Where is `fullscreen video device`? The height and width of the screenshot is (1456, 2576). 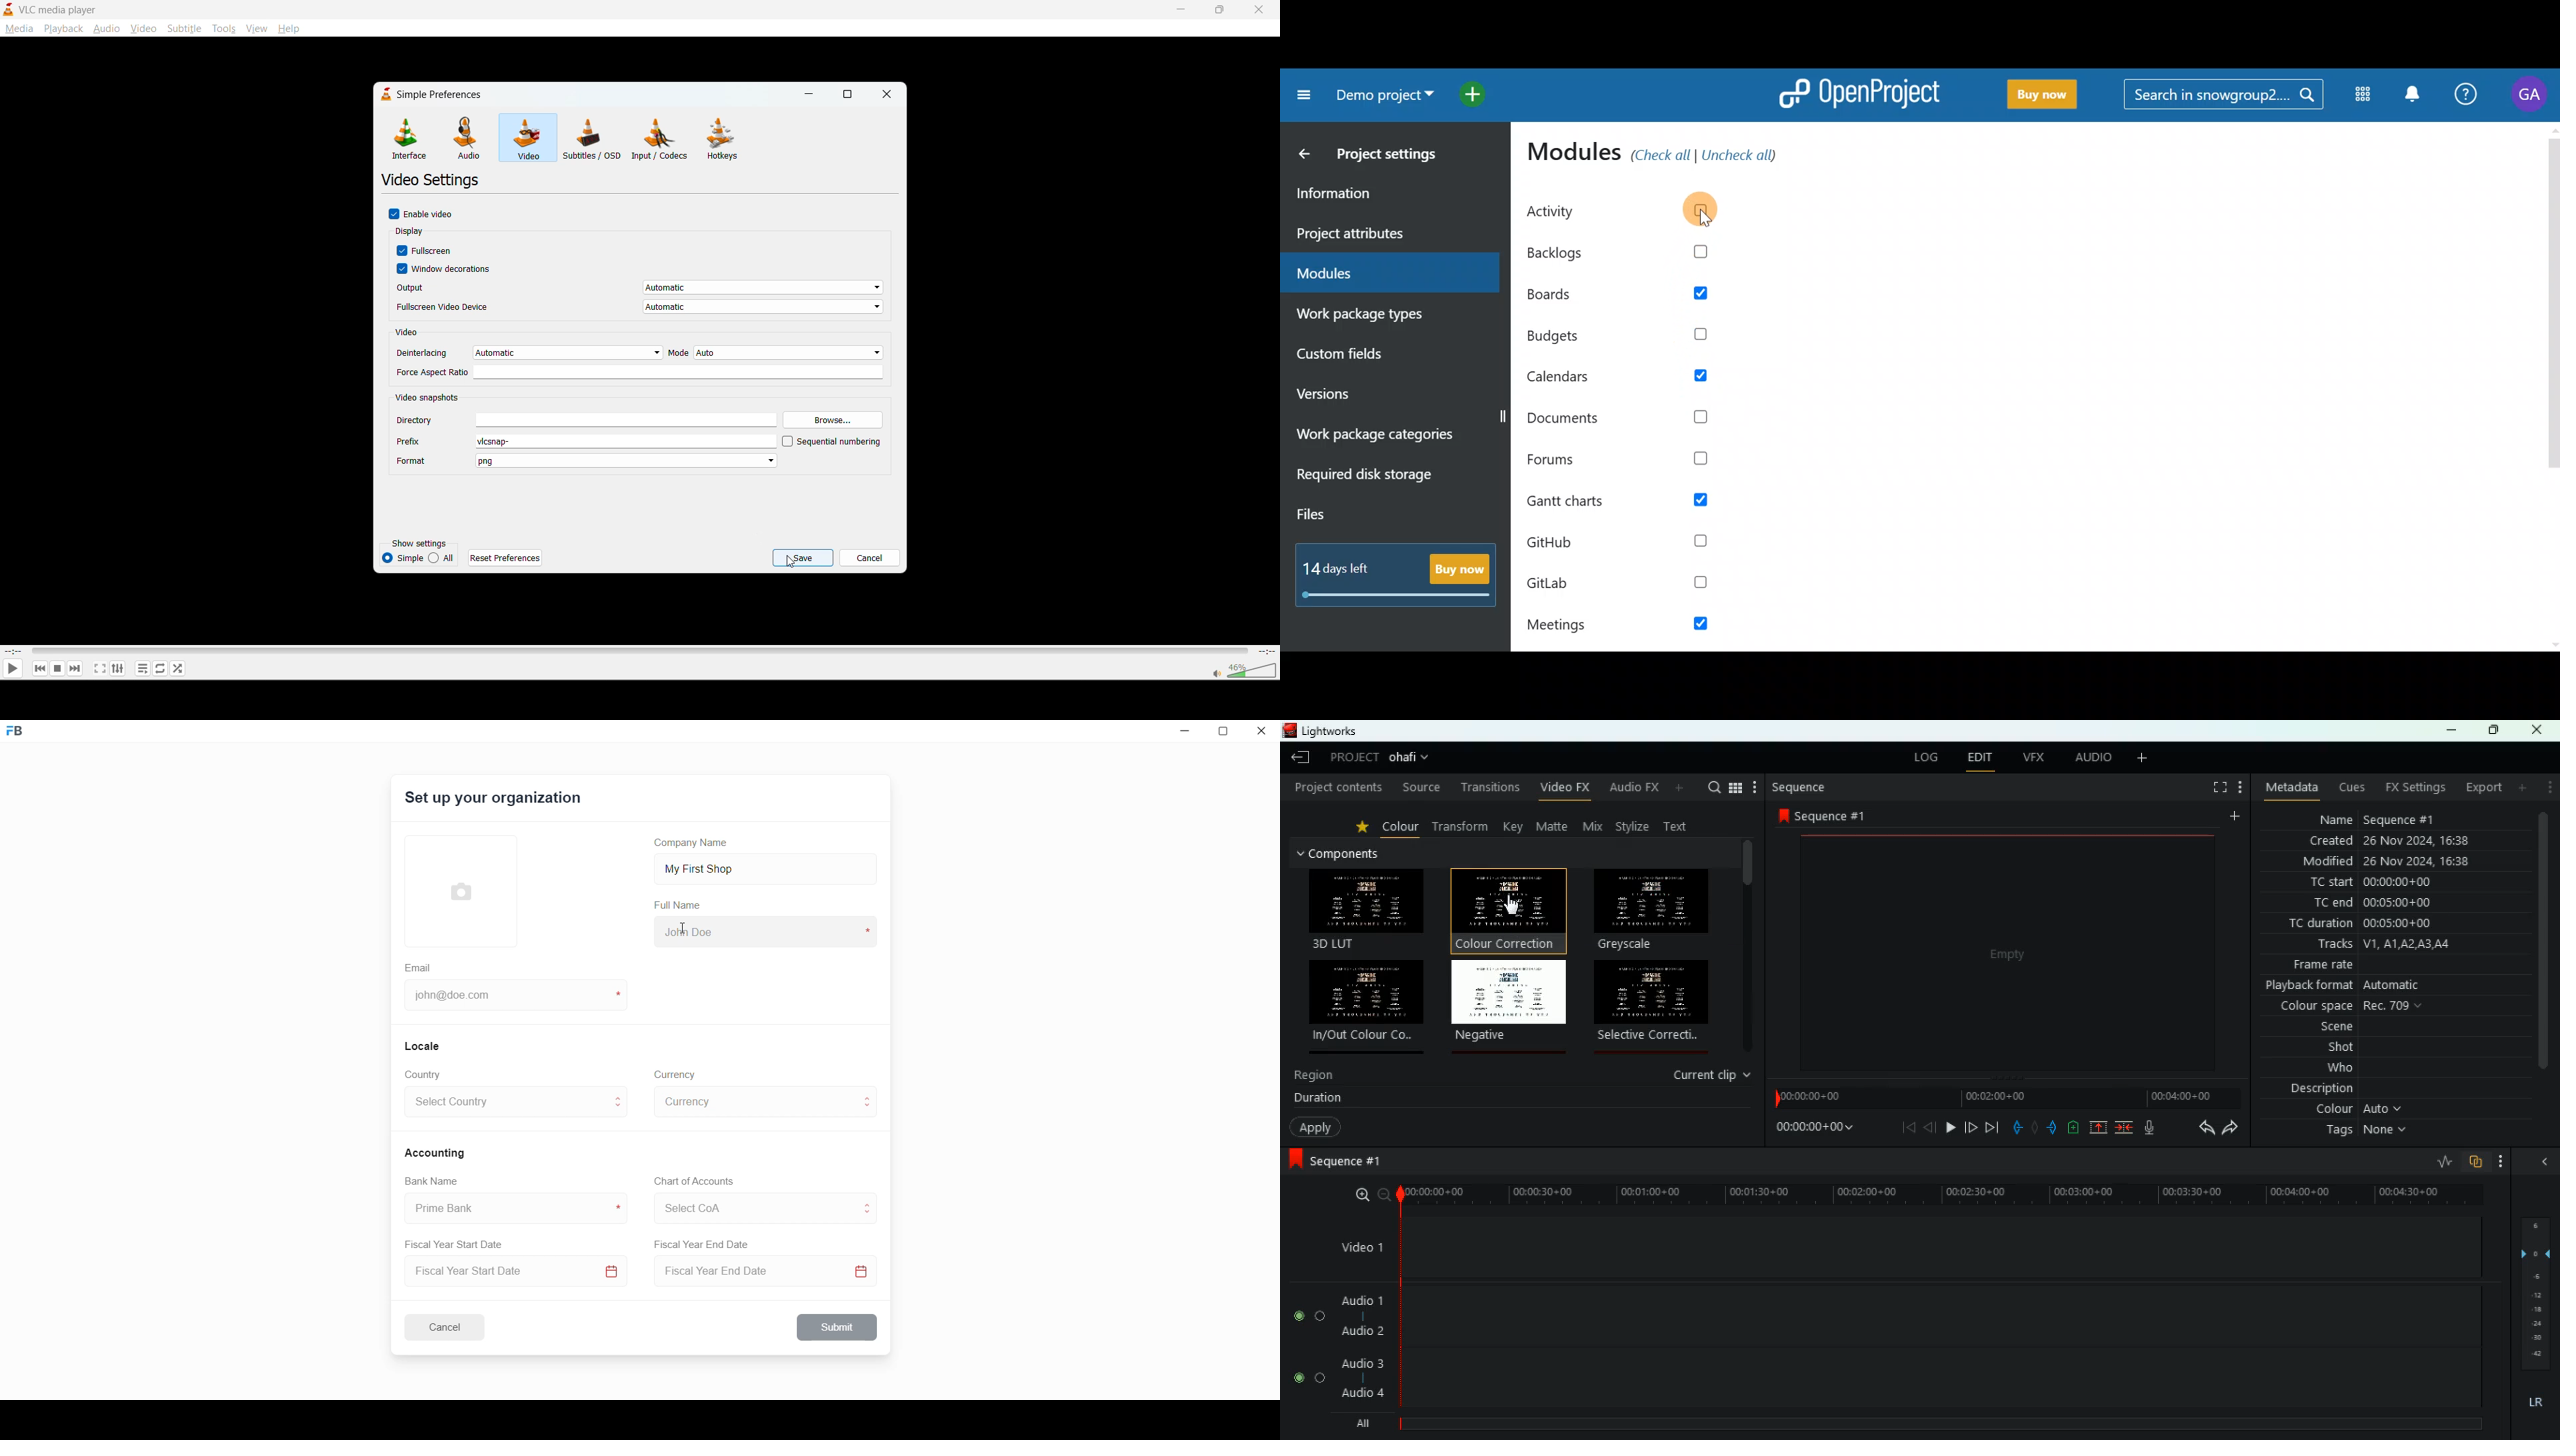
fullscreen video device is located at coordinates (635, 306).